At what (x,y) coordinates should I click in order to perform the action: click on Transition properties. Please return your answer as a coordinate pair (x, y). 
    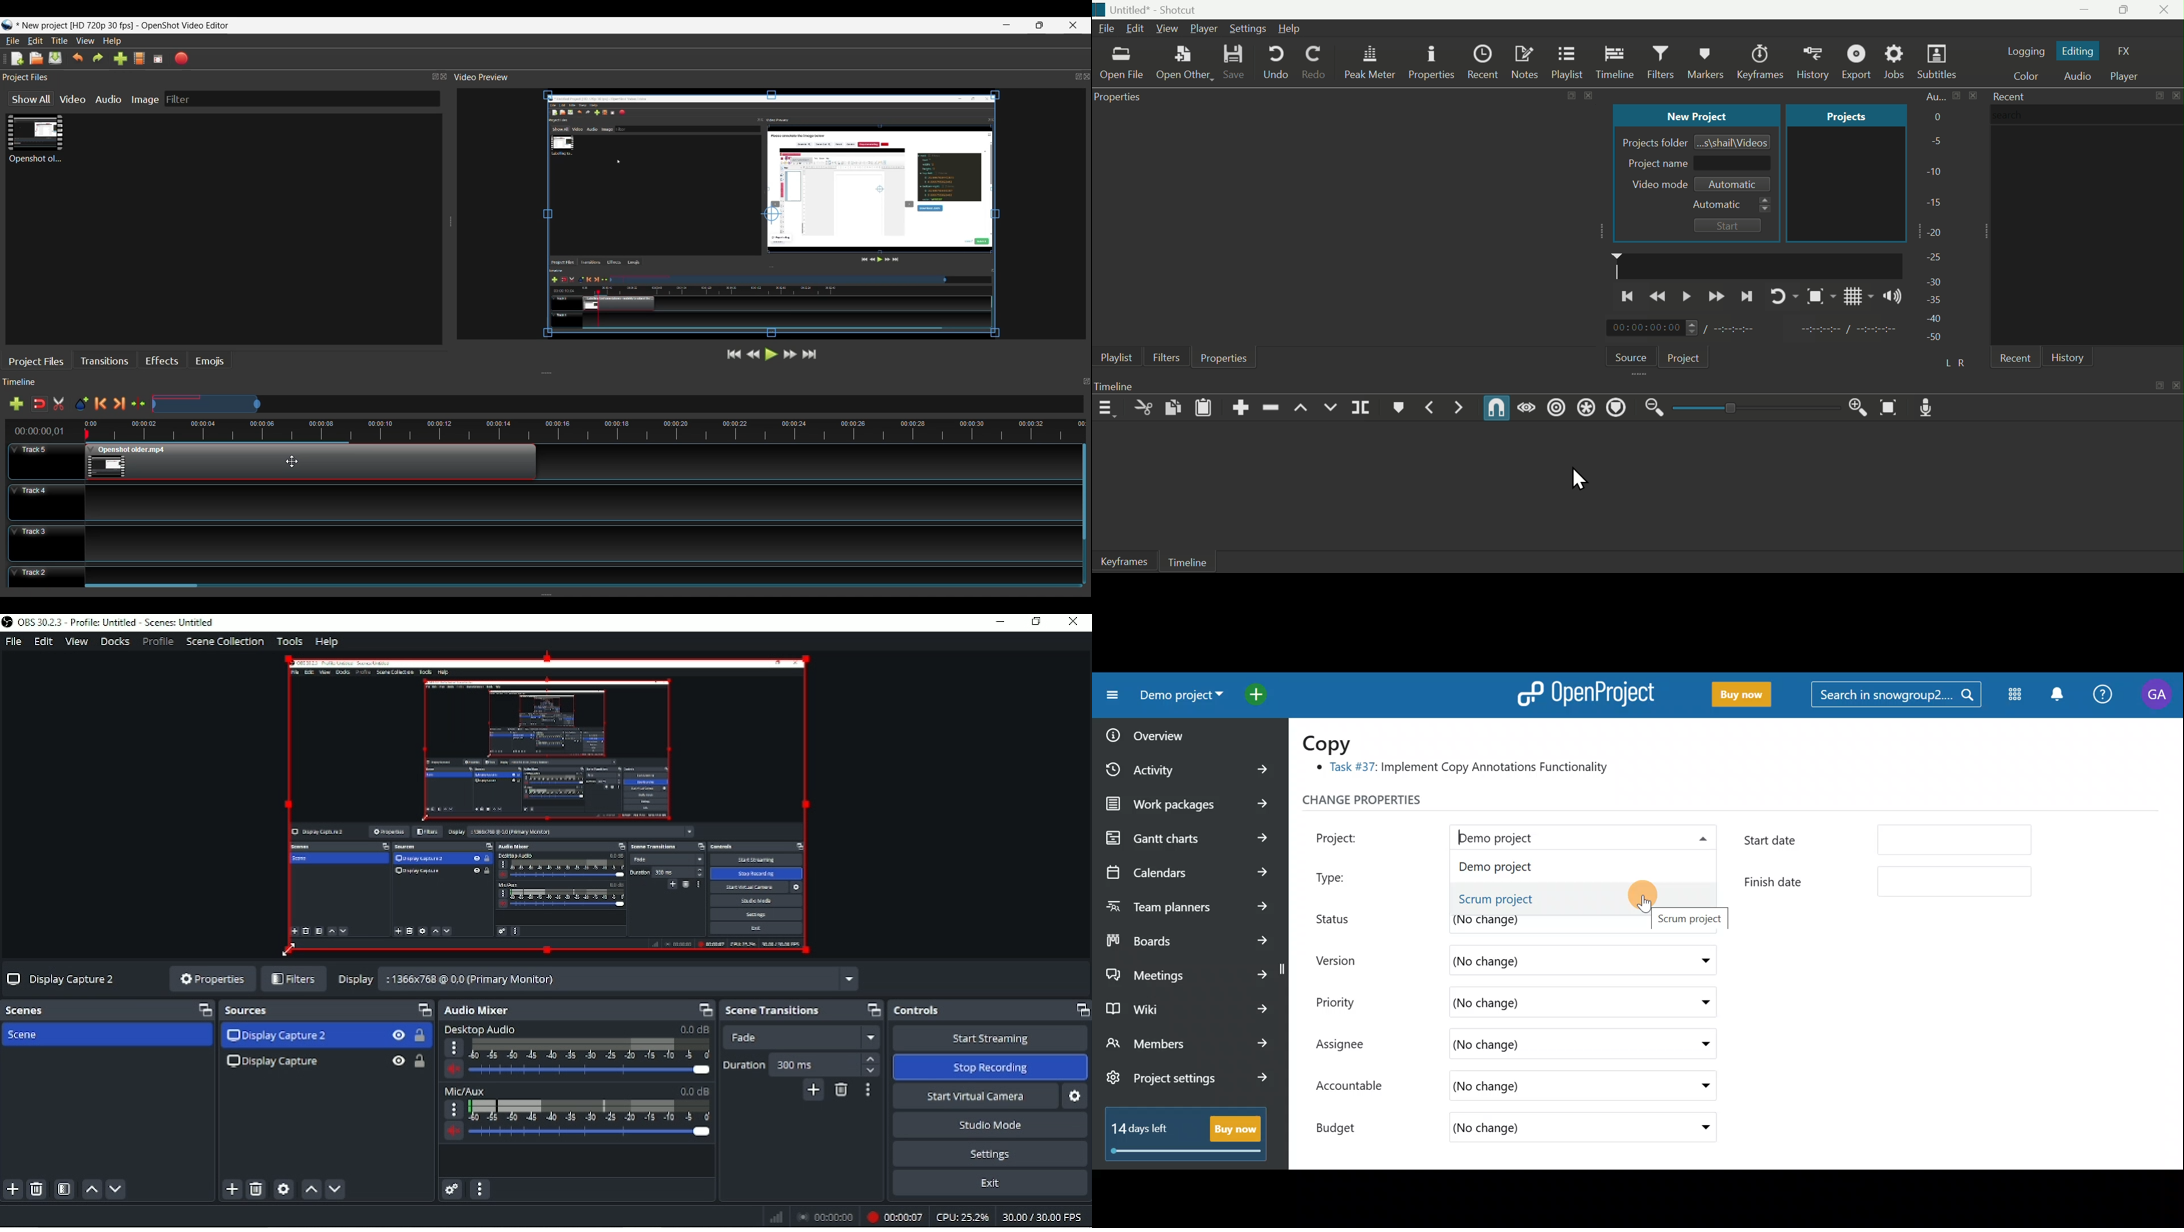
    Looking at the image, I should click on (868, 1090).